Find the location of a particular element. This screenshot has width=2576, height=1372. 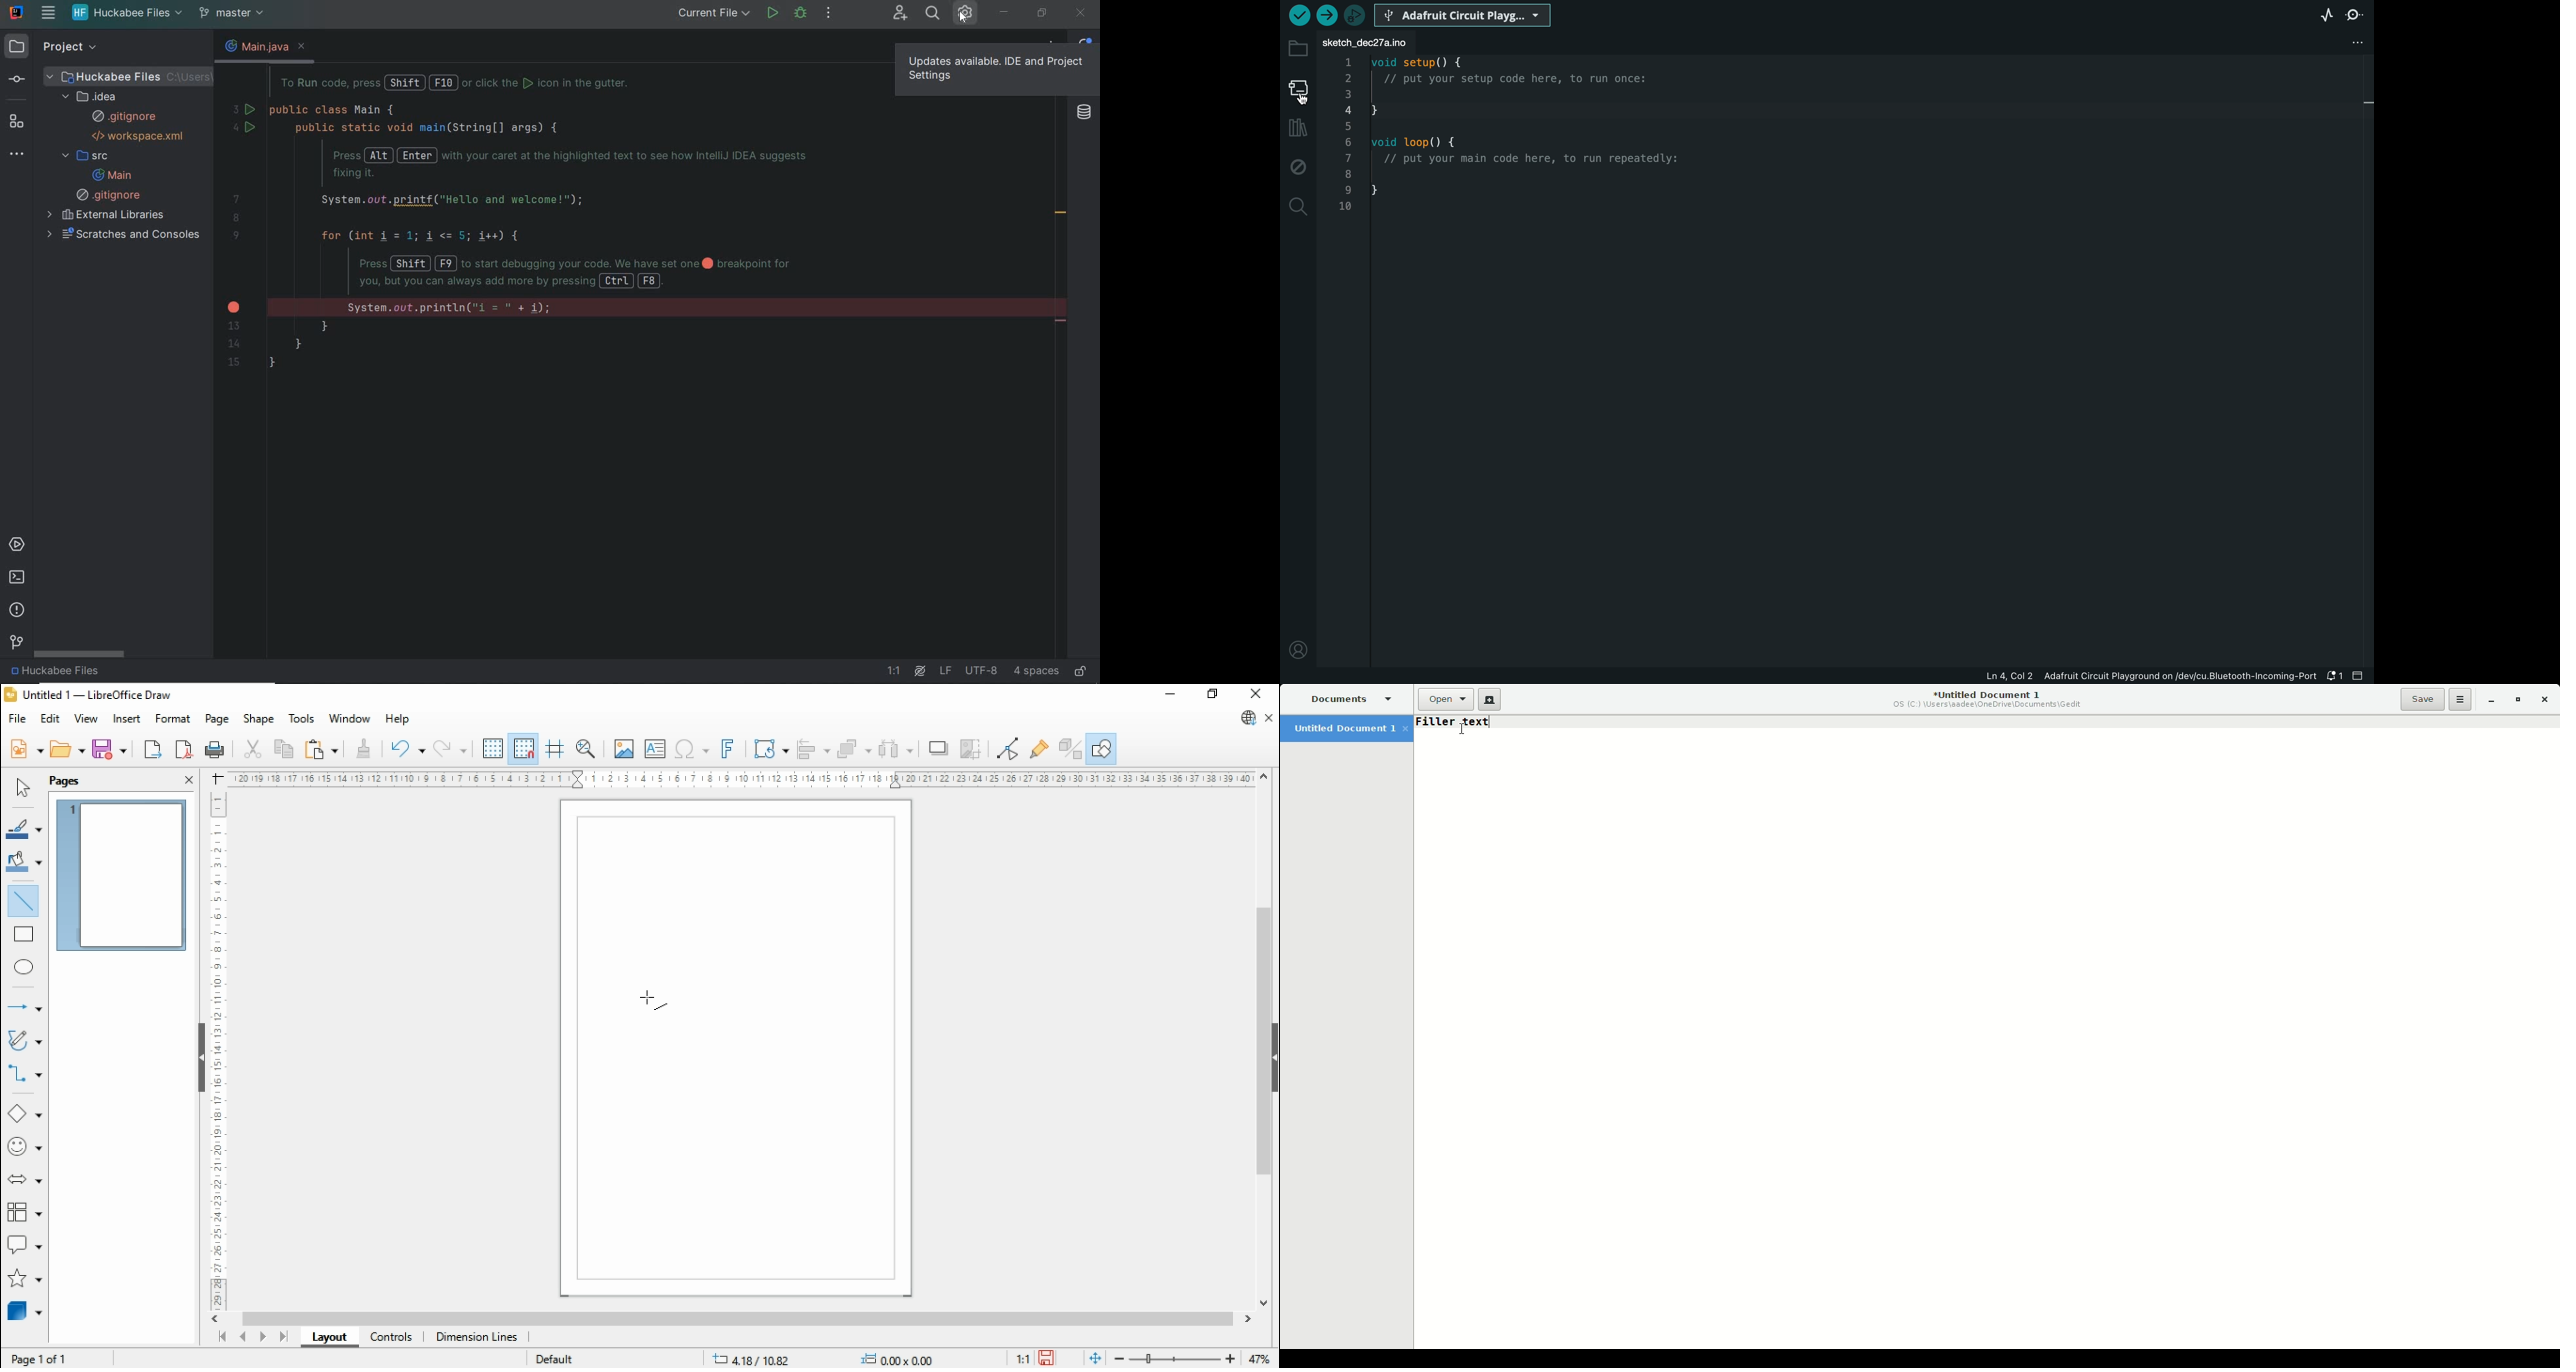

previous page is located at coordinates (242, 1337).